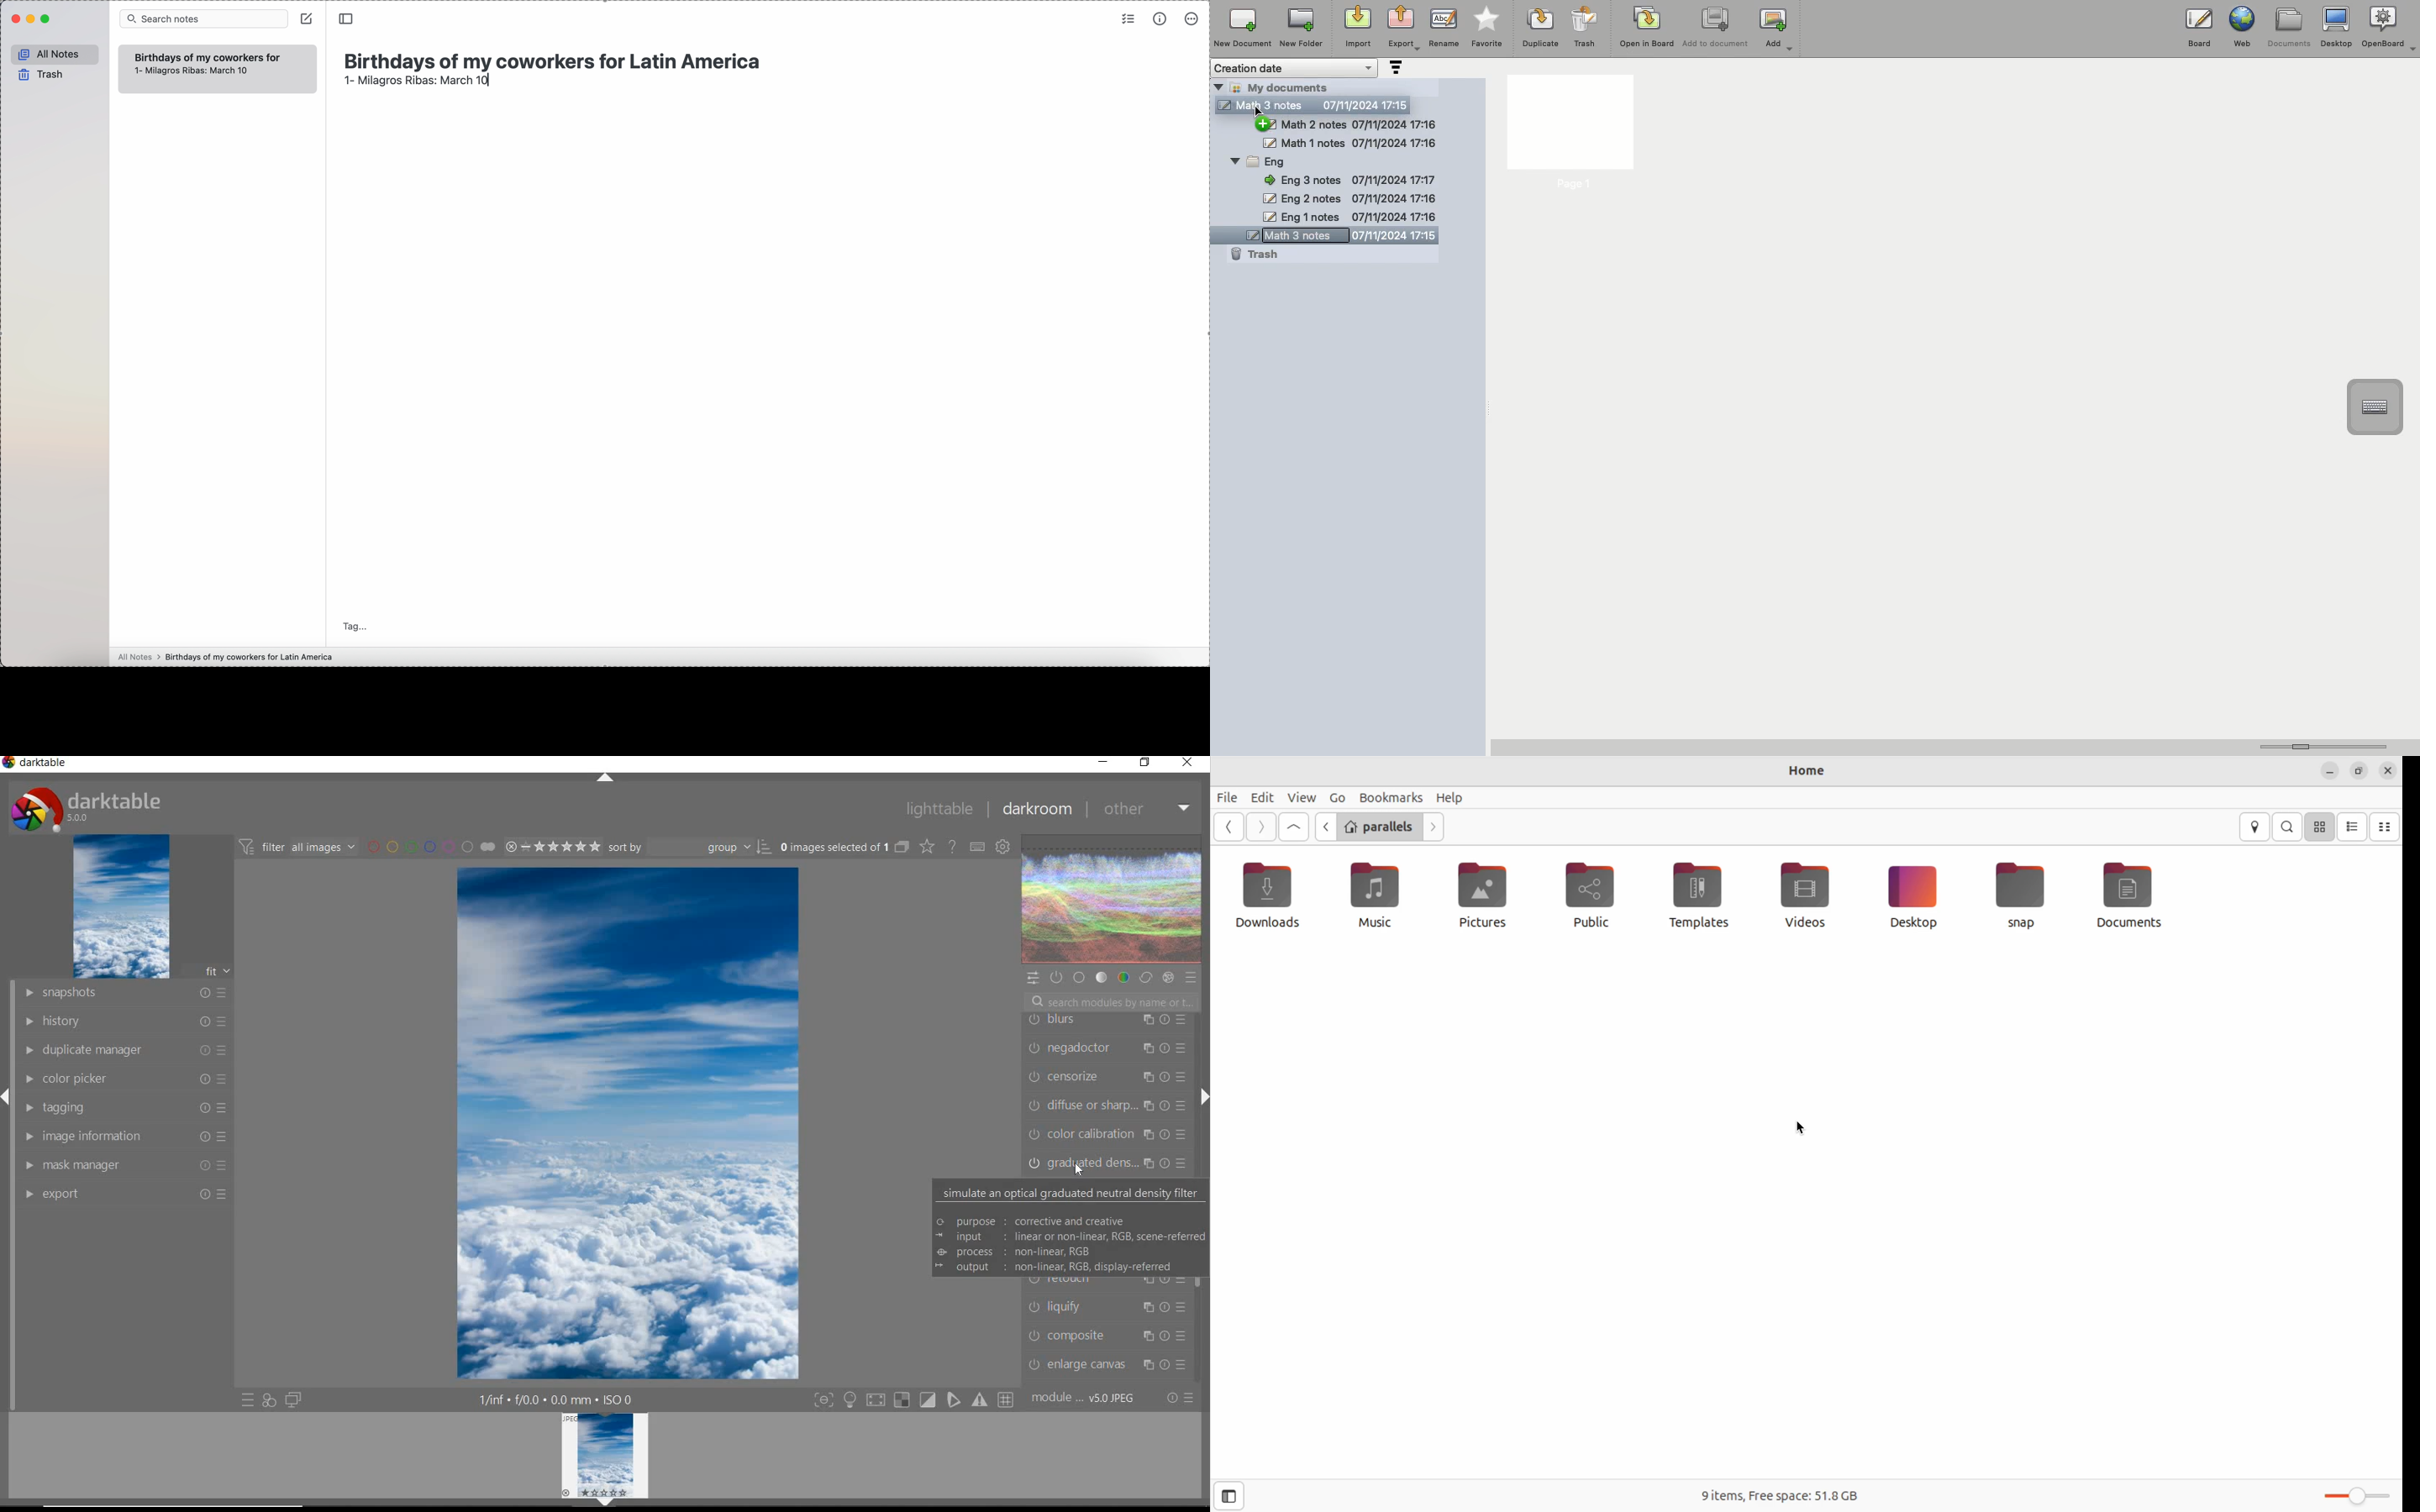 This screenshot has width=2436, height=1512. Describe the element at coordinates (902, 846) in the screenshot. I see `COLLAPSE GROUPED IMAGES` at that location.